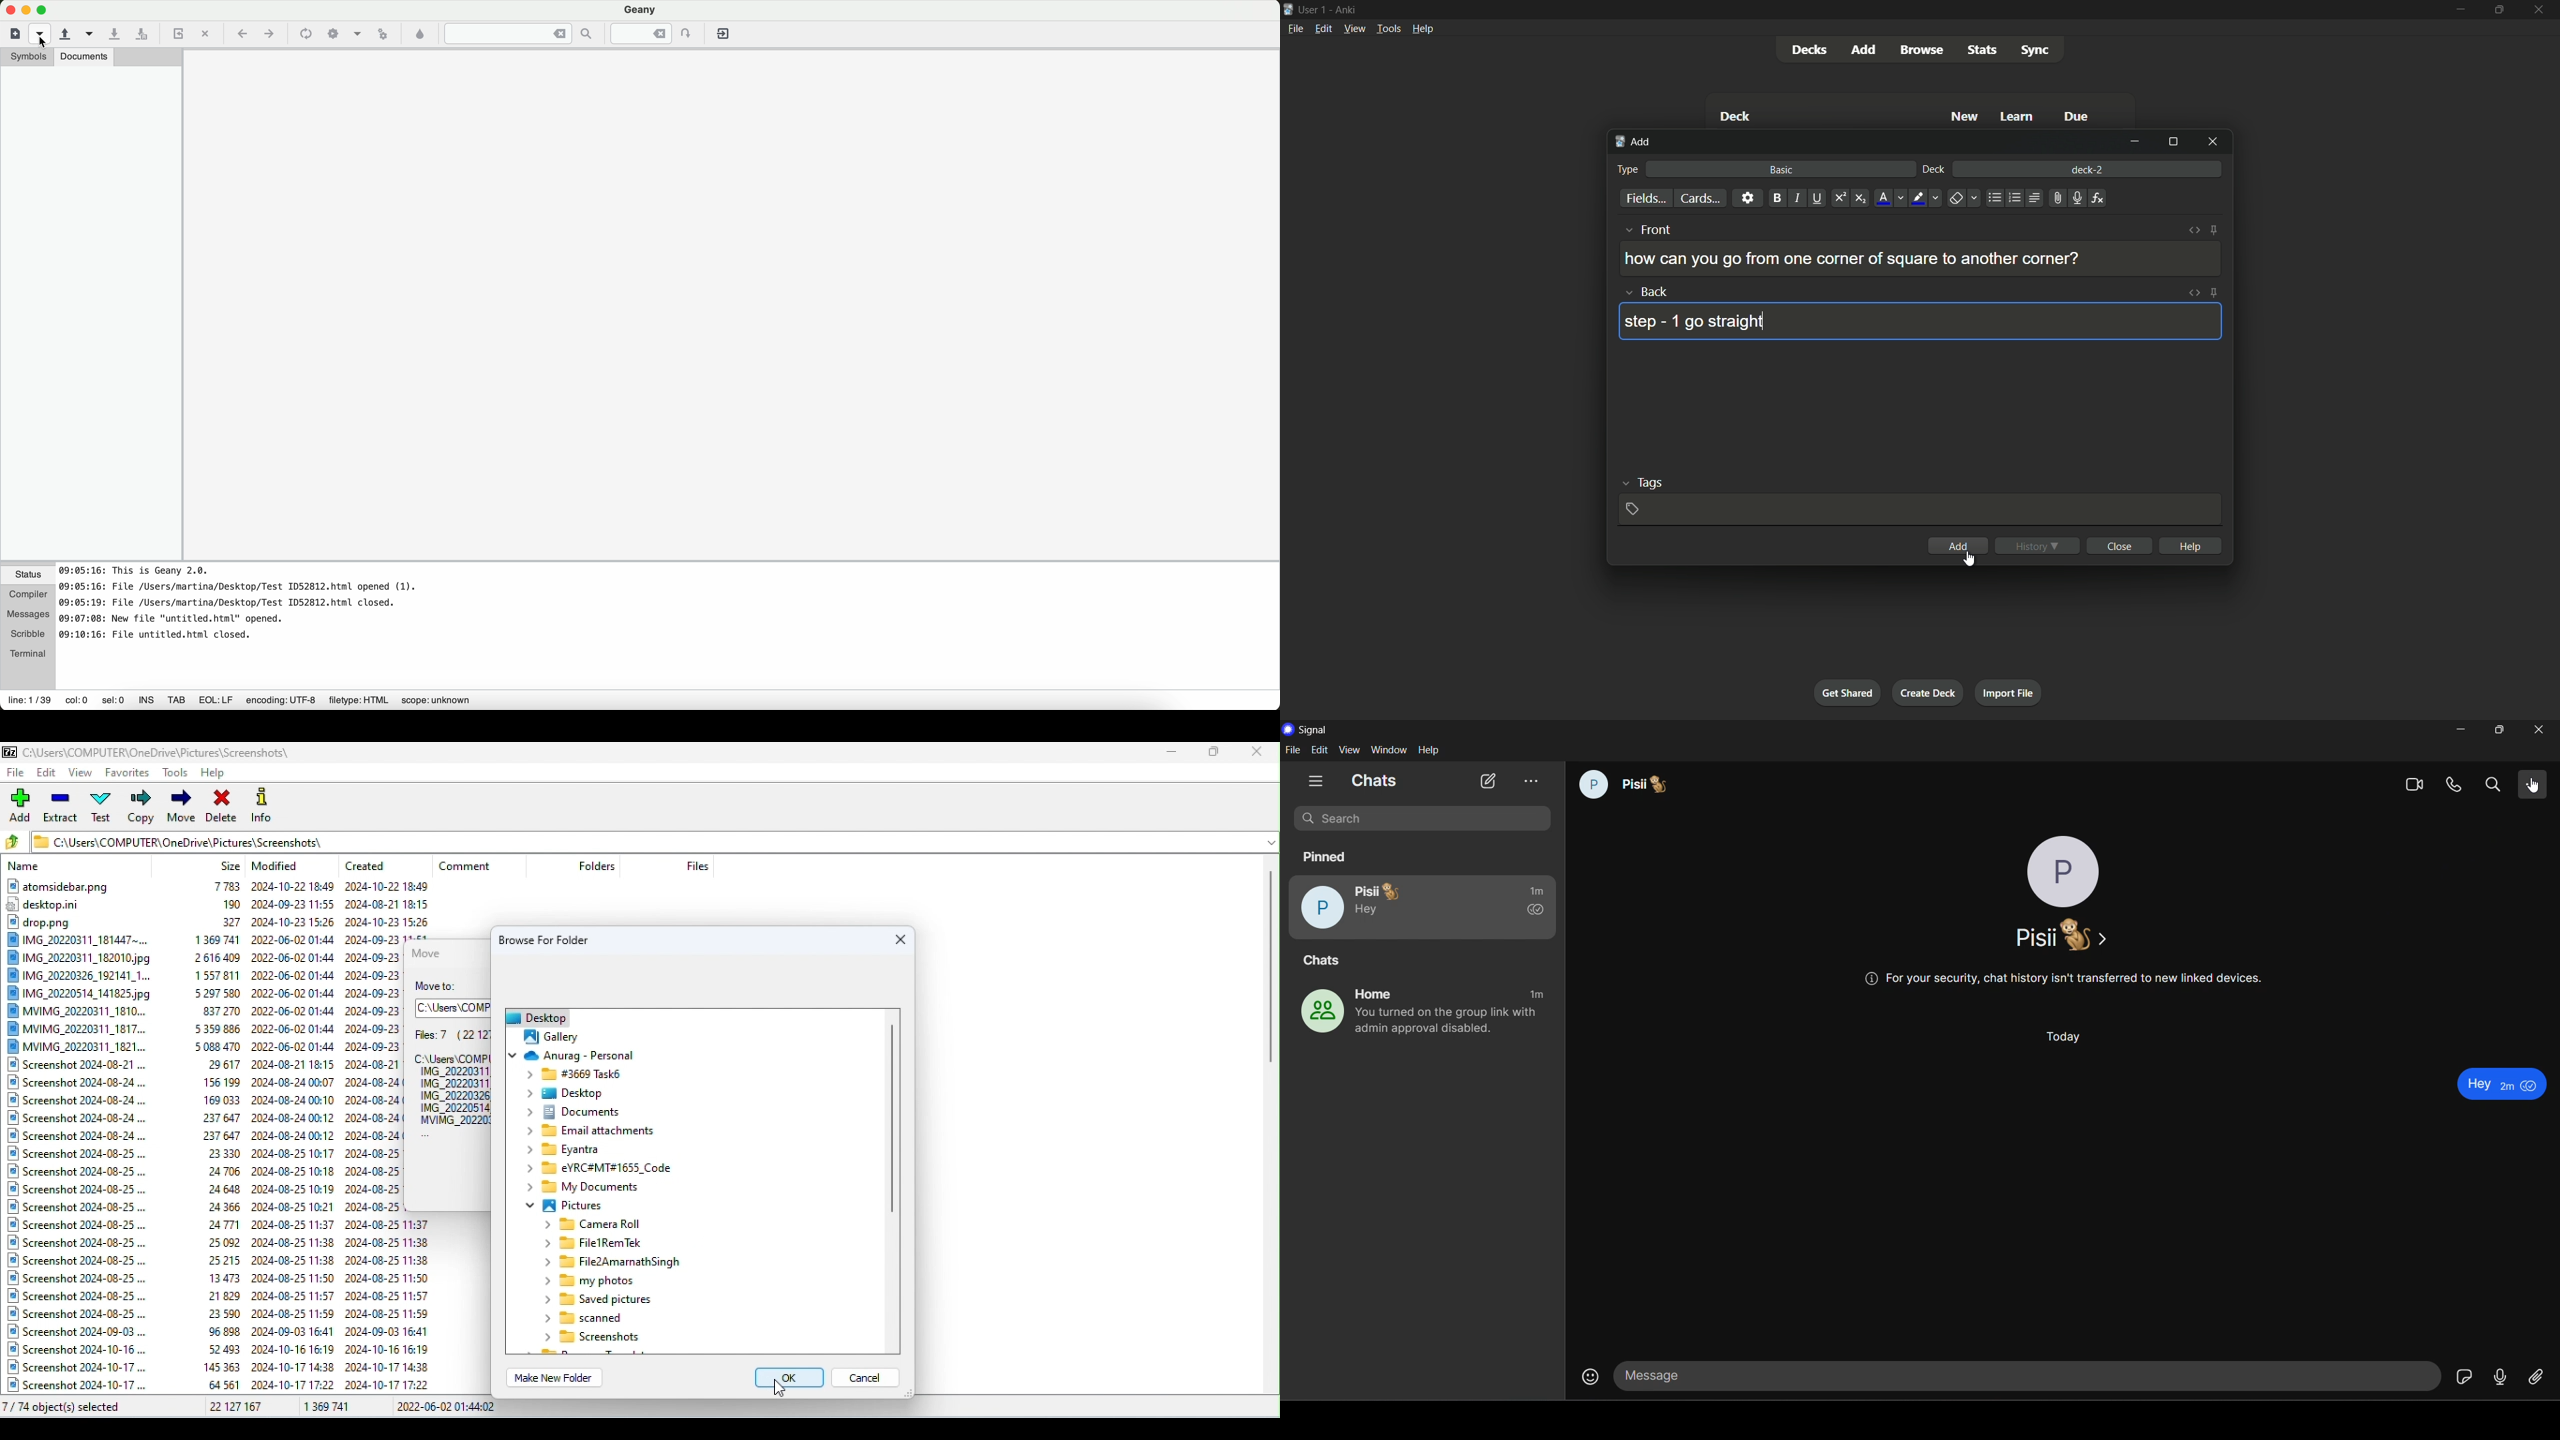  I want to click on add, so click(1634, 143).